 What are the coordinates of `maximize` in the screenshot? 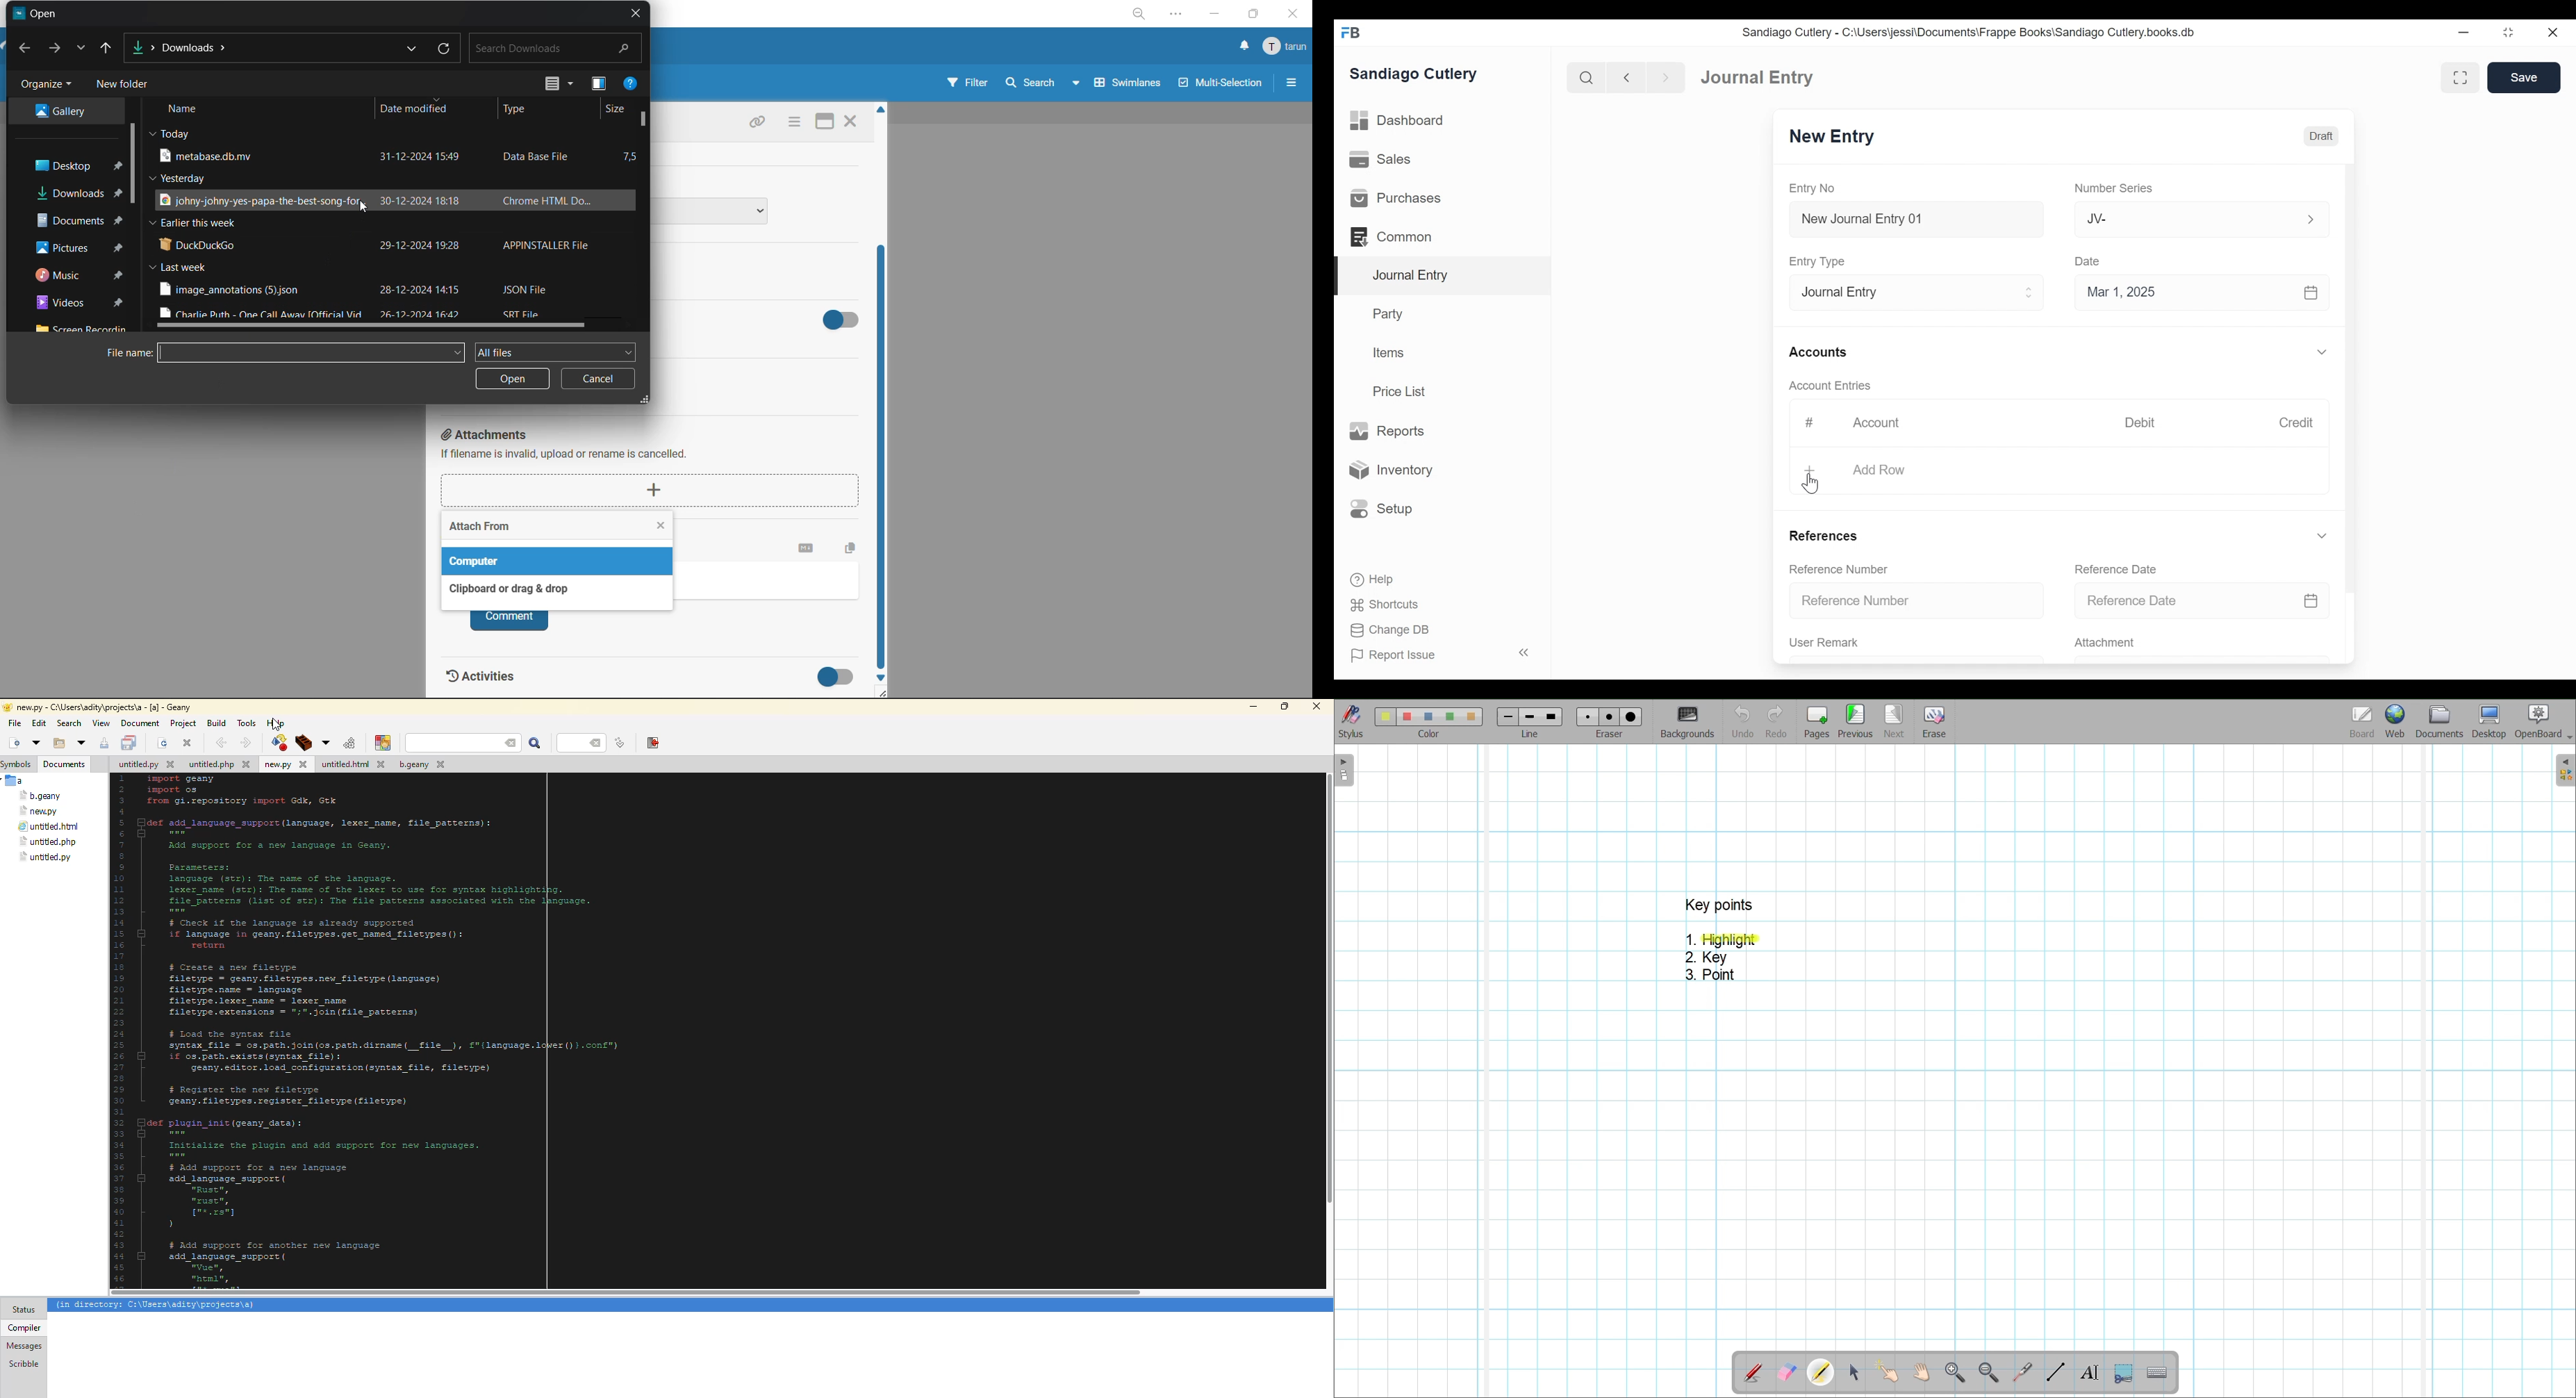 It's located at (823, 123).